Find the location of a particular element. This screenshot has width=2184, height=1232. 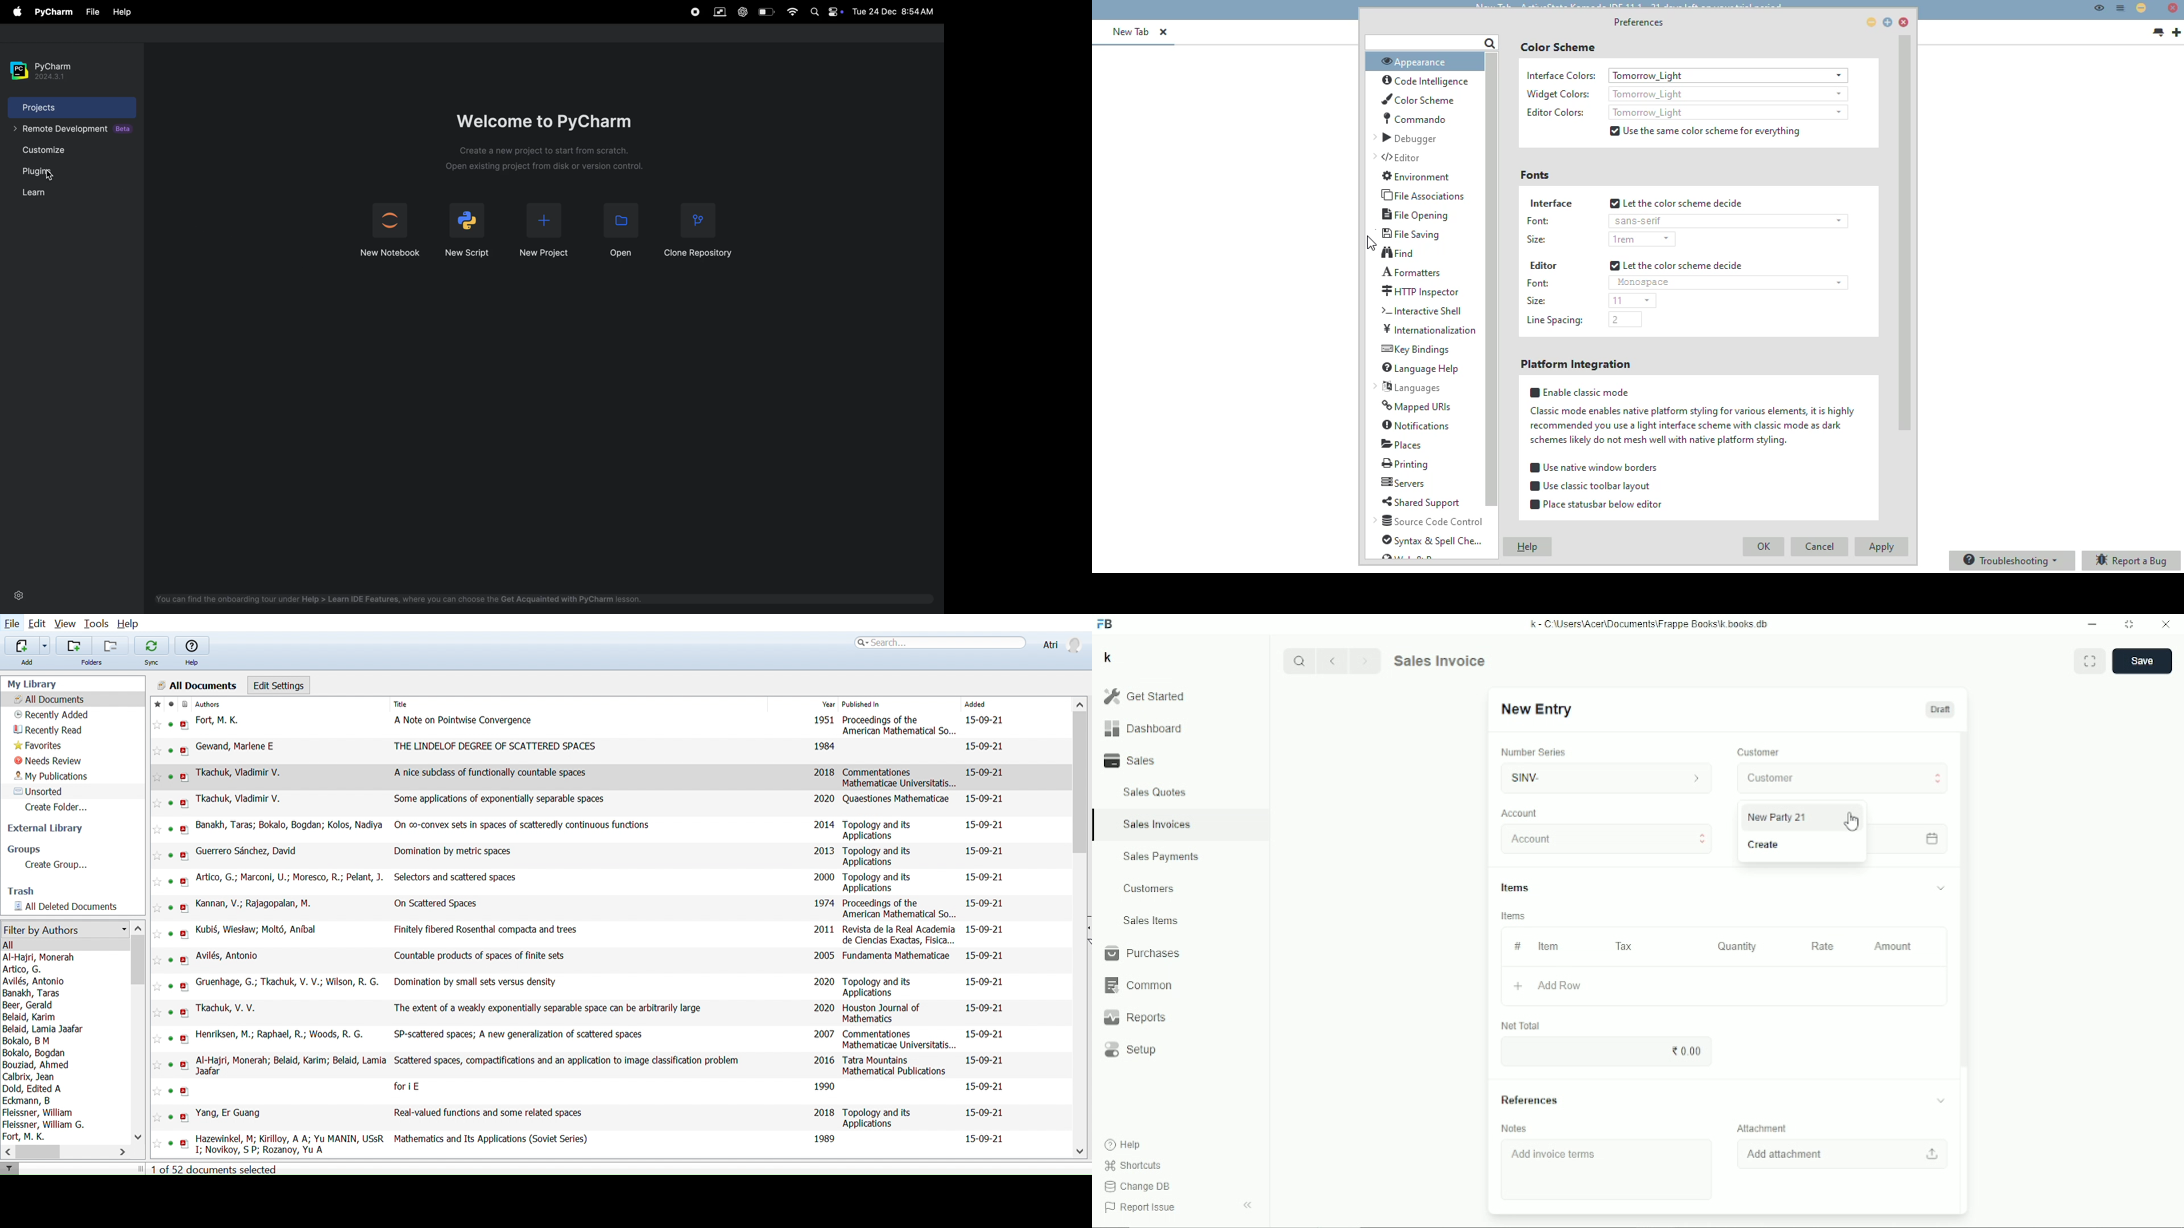

open PDF is located at coordinates (185, 1066).